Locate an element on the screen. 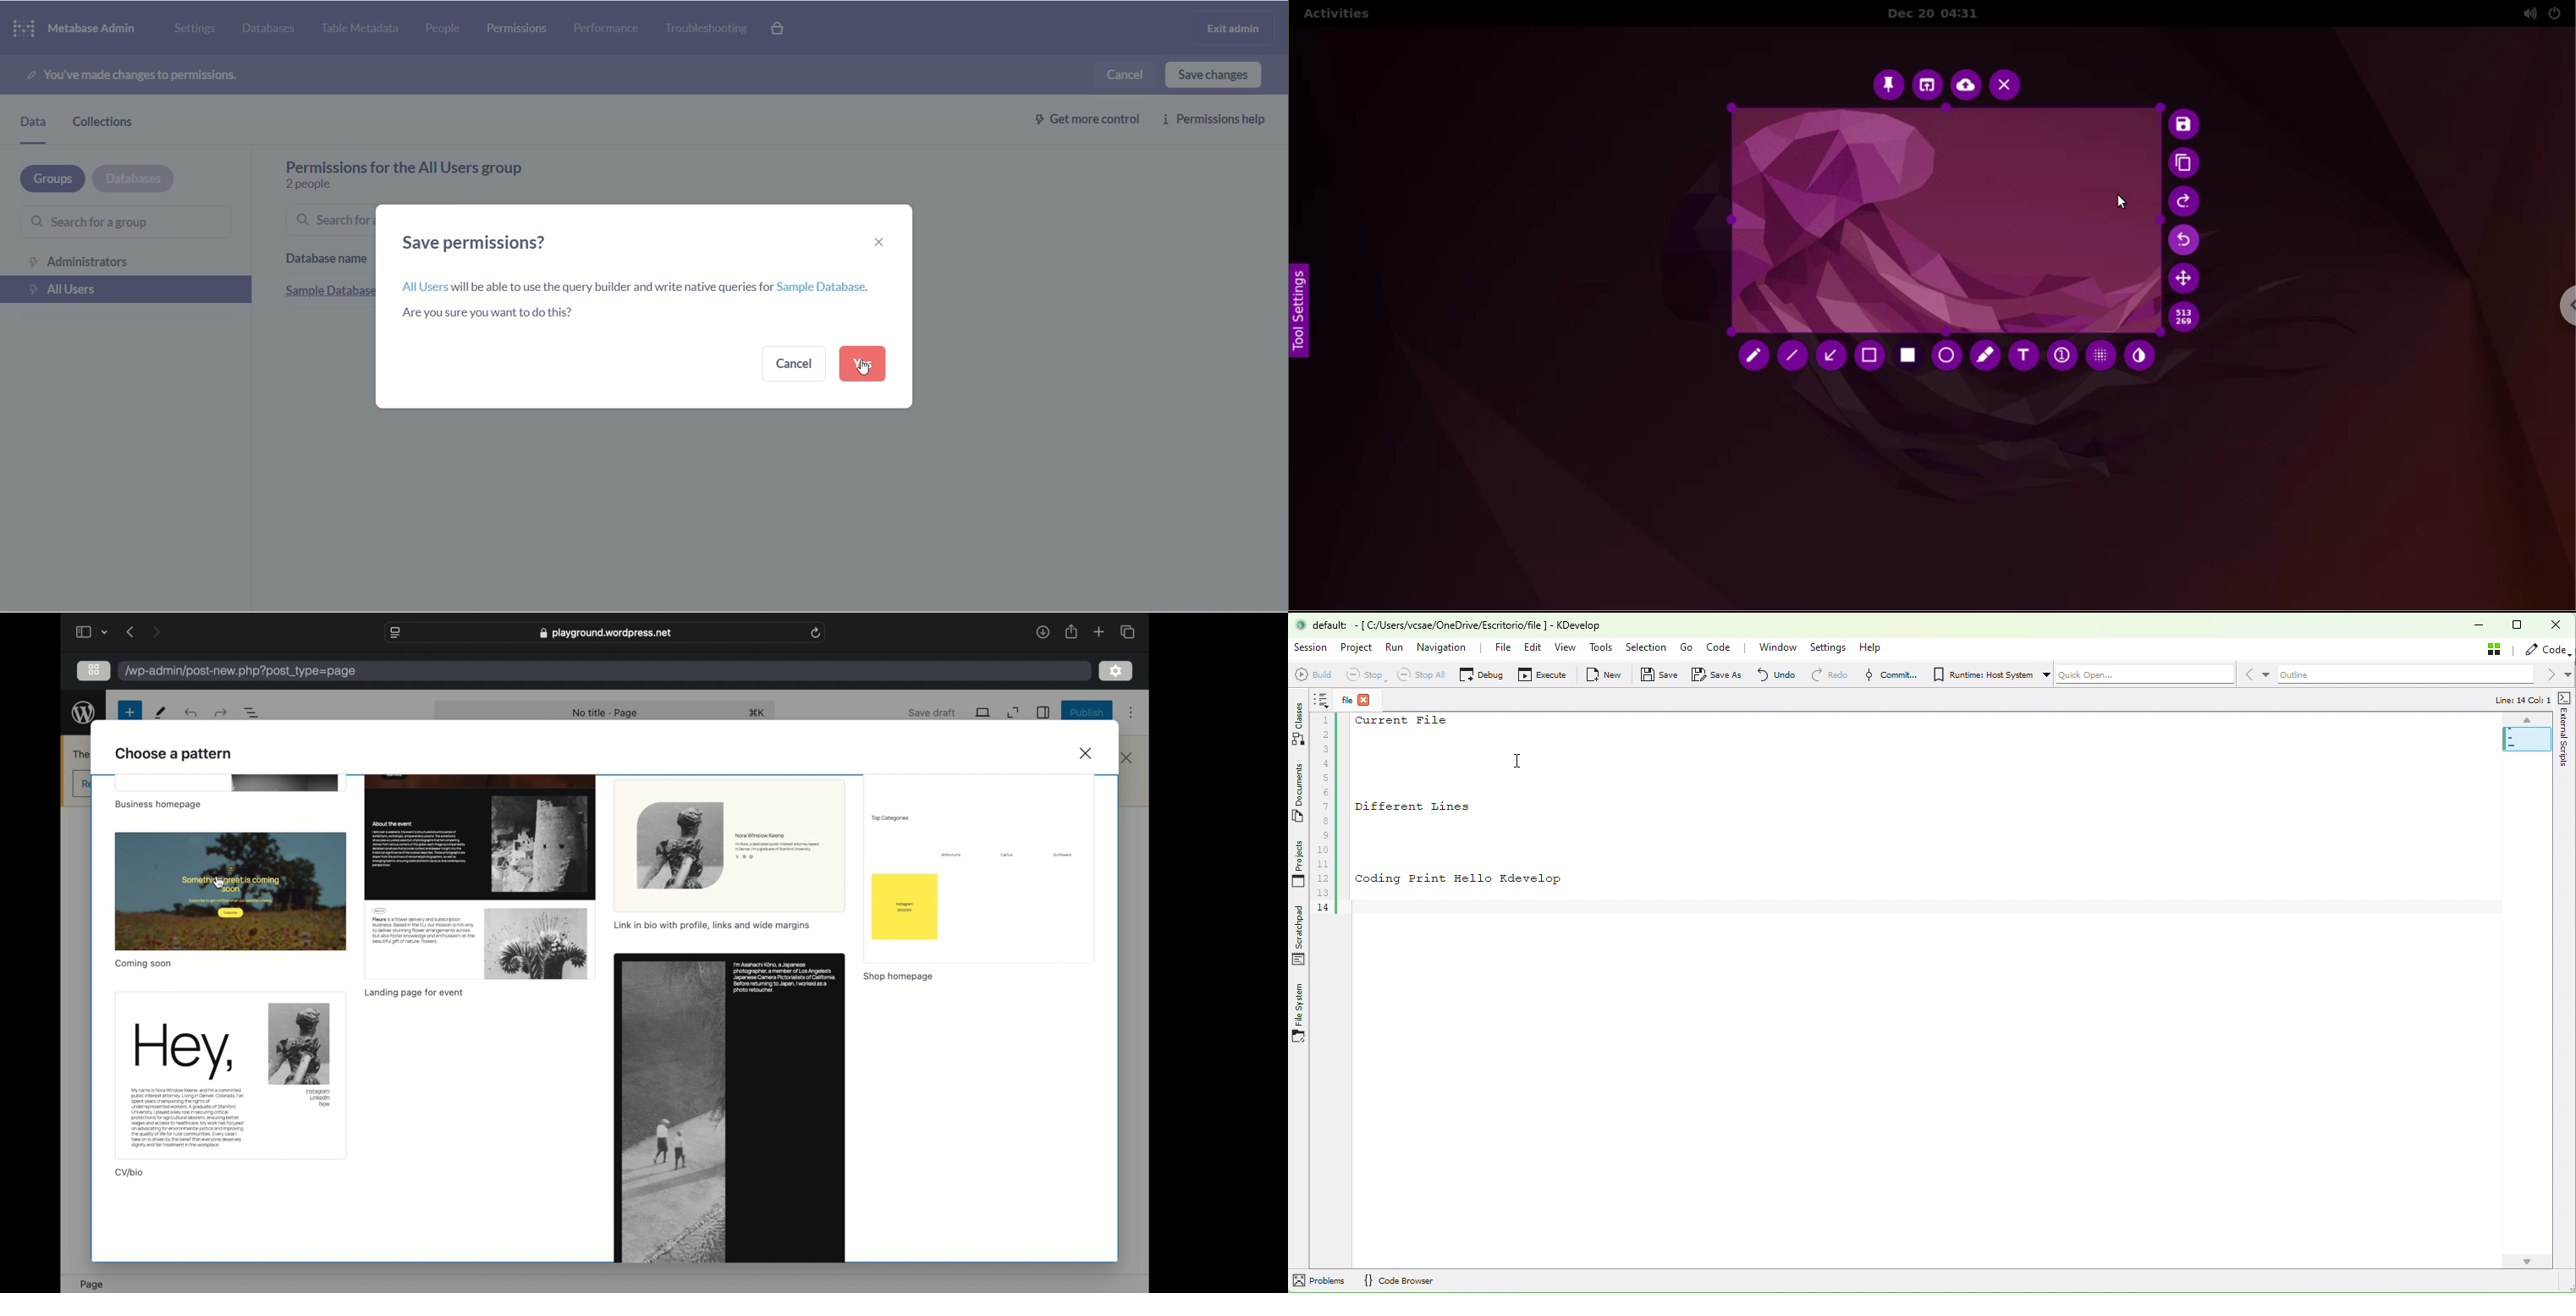 Image resolution: width=2576 pixels, height=1316 pixels. no title -page is located at coordinates (606, 714).